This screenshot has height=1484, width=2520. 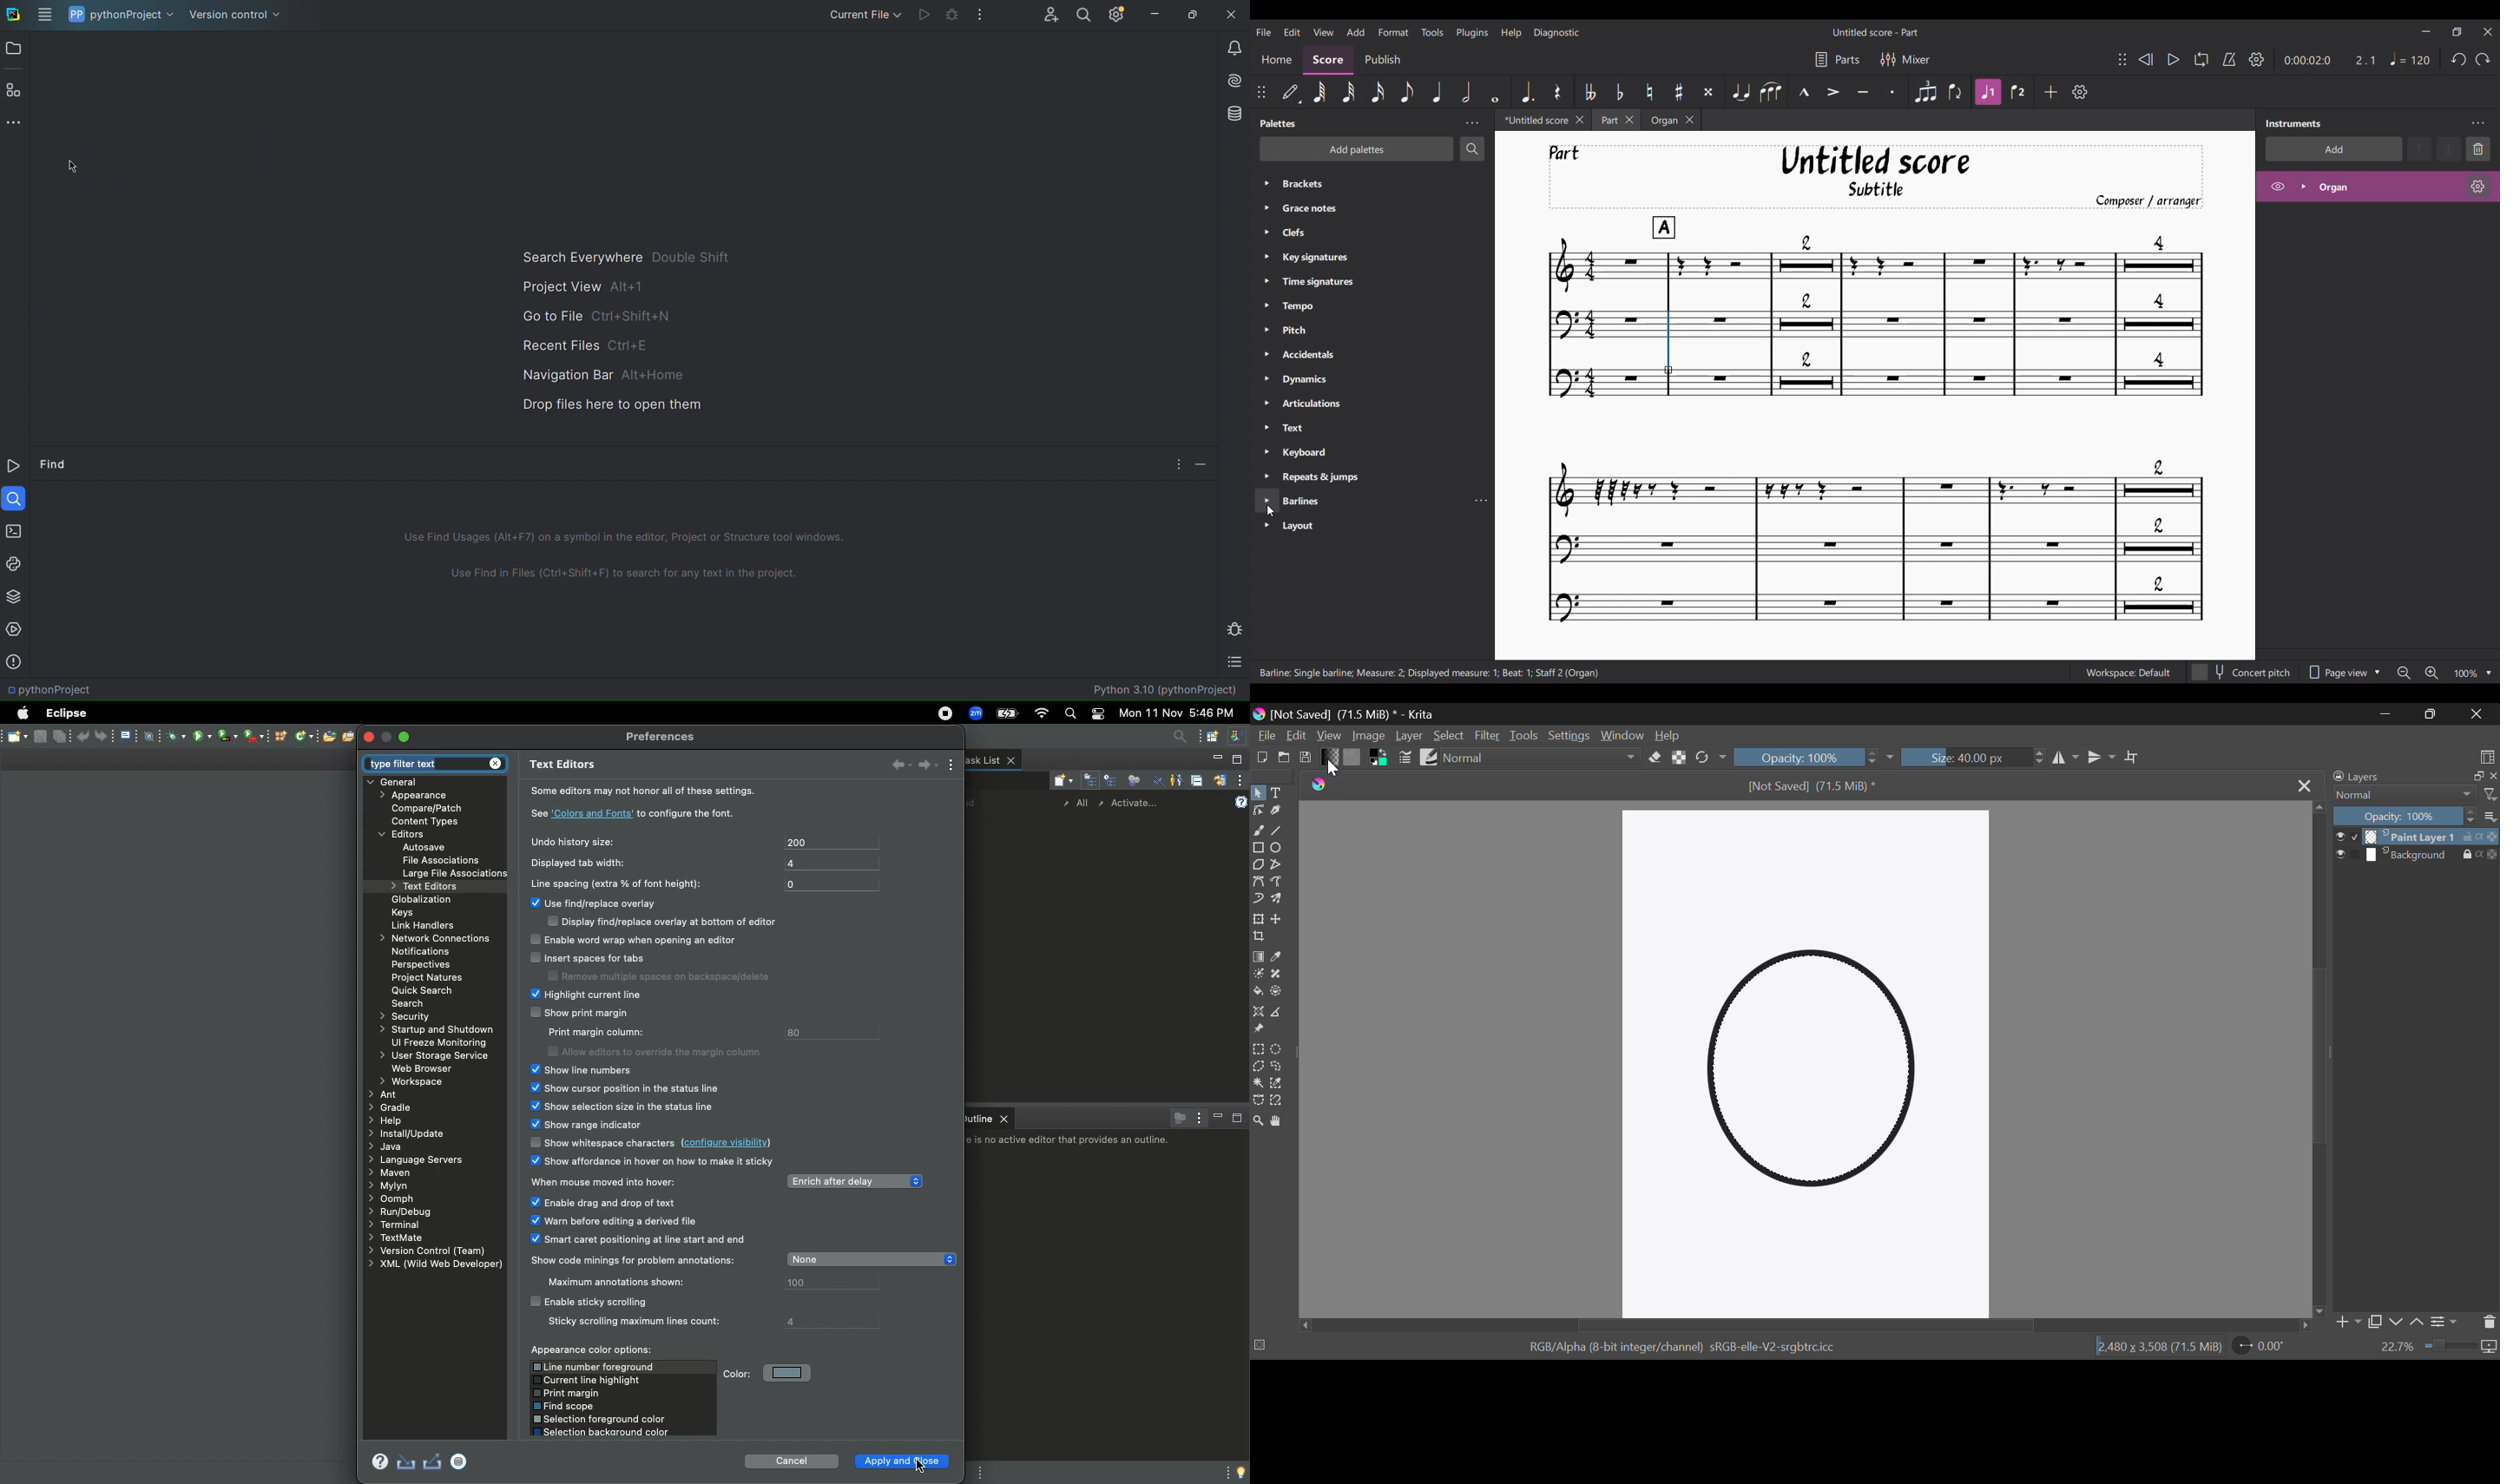 What do you see at coordinates (2159, 1347) in the screenshot?
I see `12,480 x 3,508 (71.5 MiB)` at bounding box center [2159, 1347].